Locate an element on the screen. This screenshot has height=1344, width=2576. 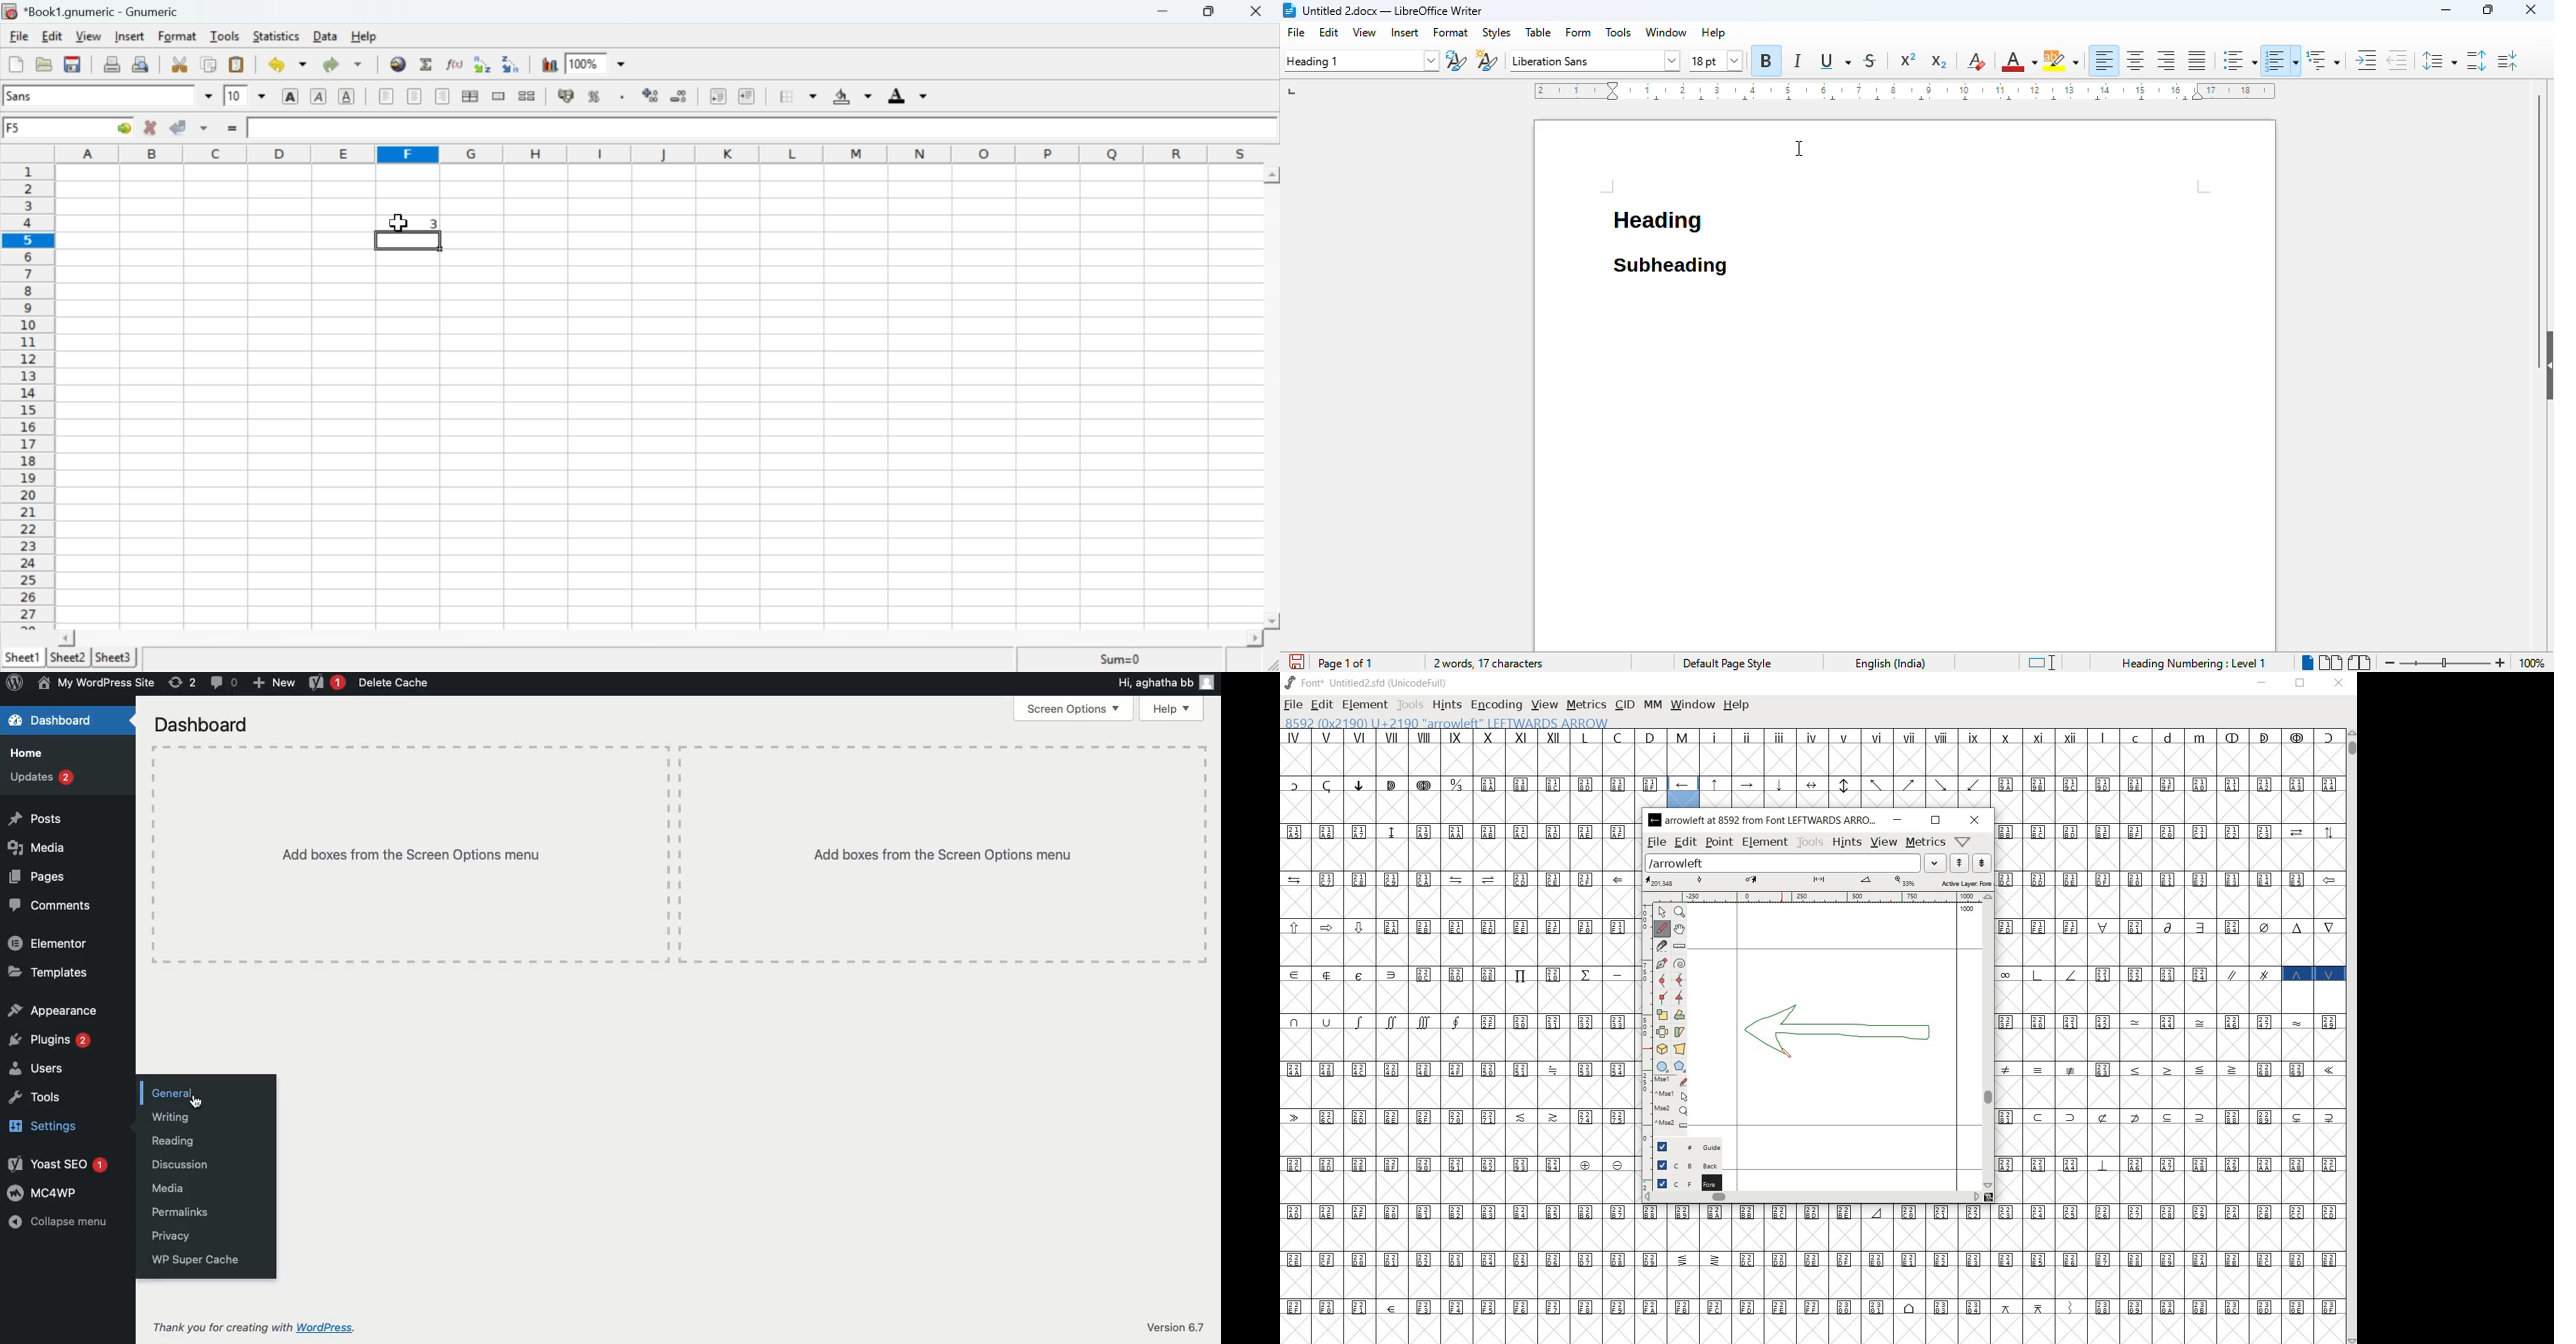
clear direct formatting is located at coordinates (1975, 61).